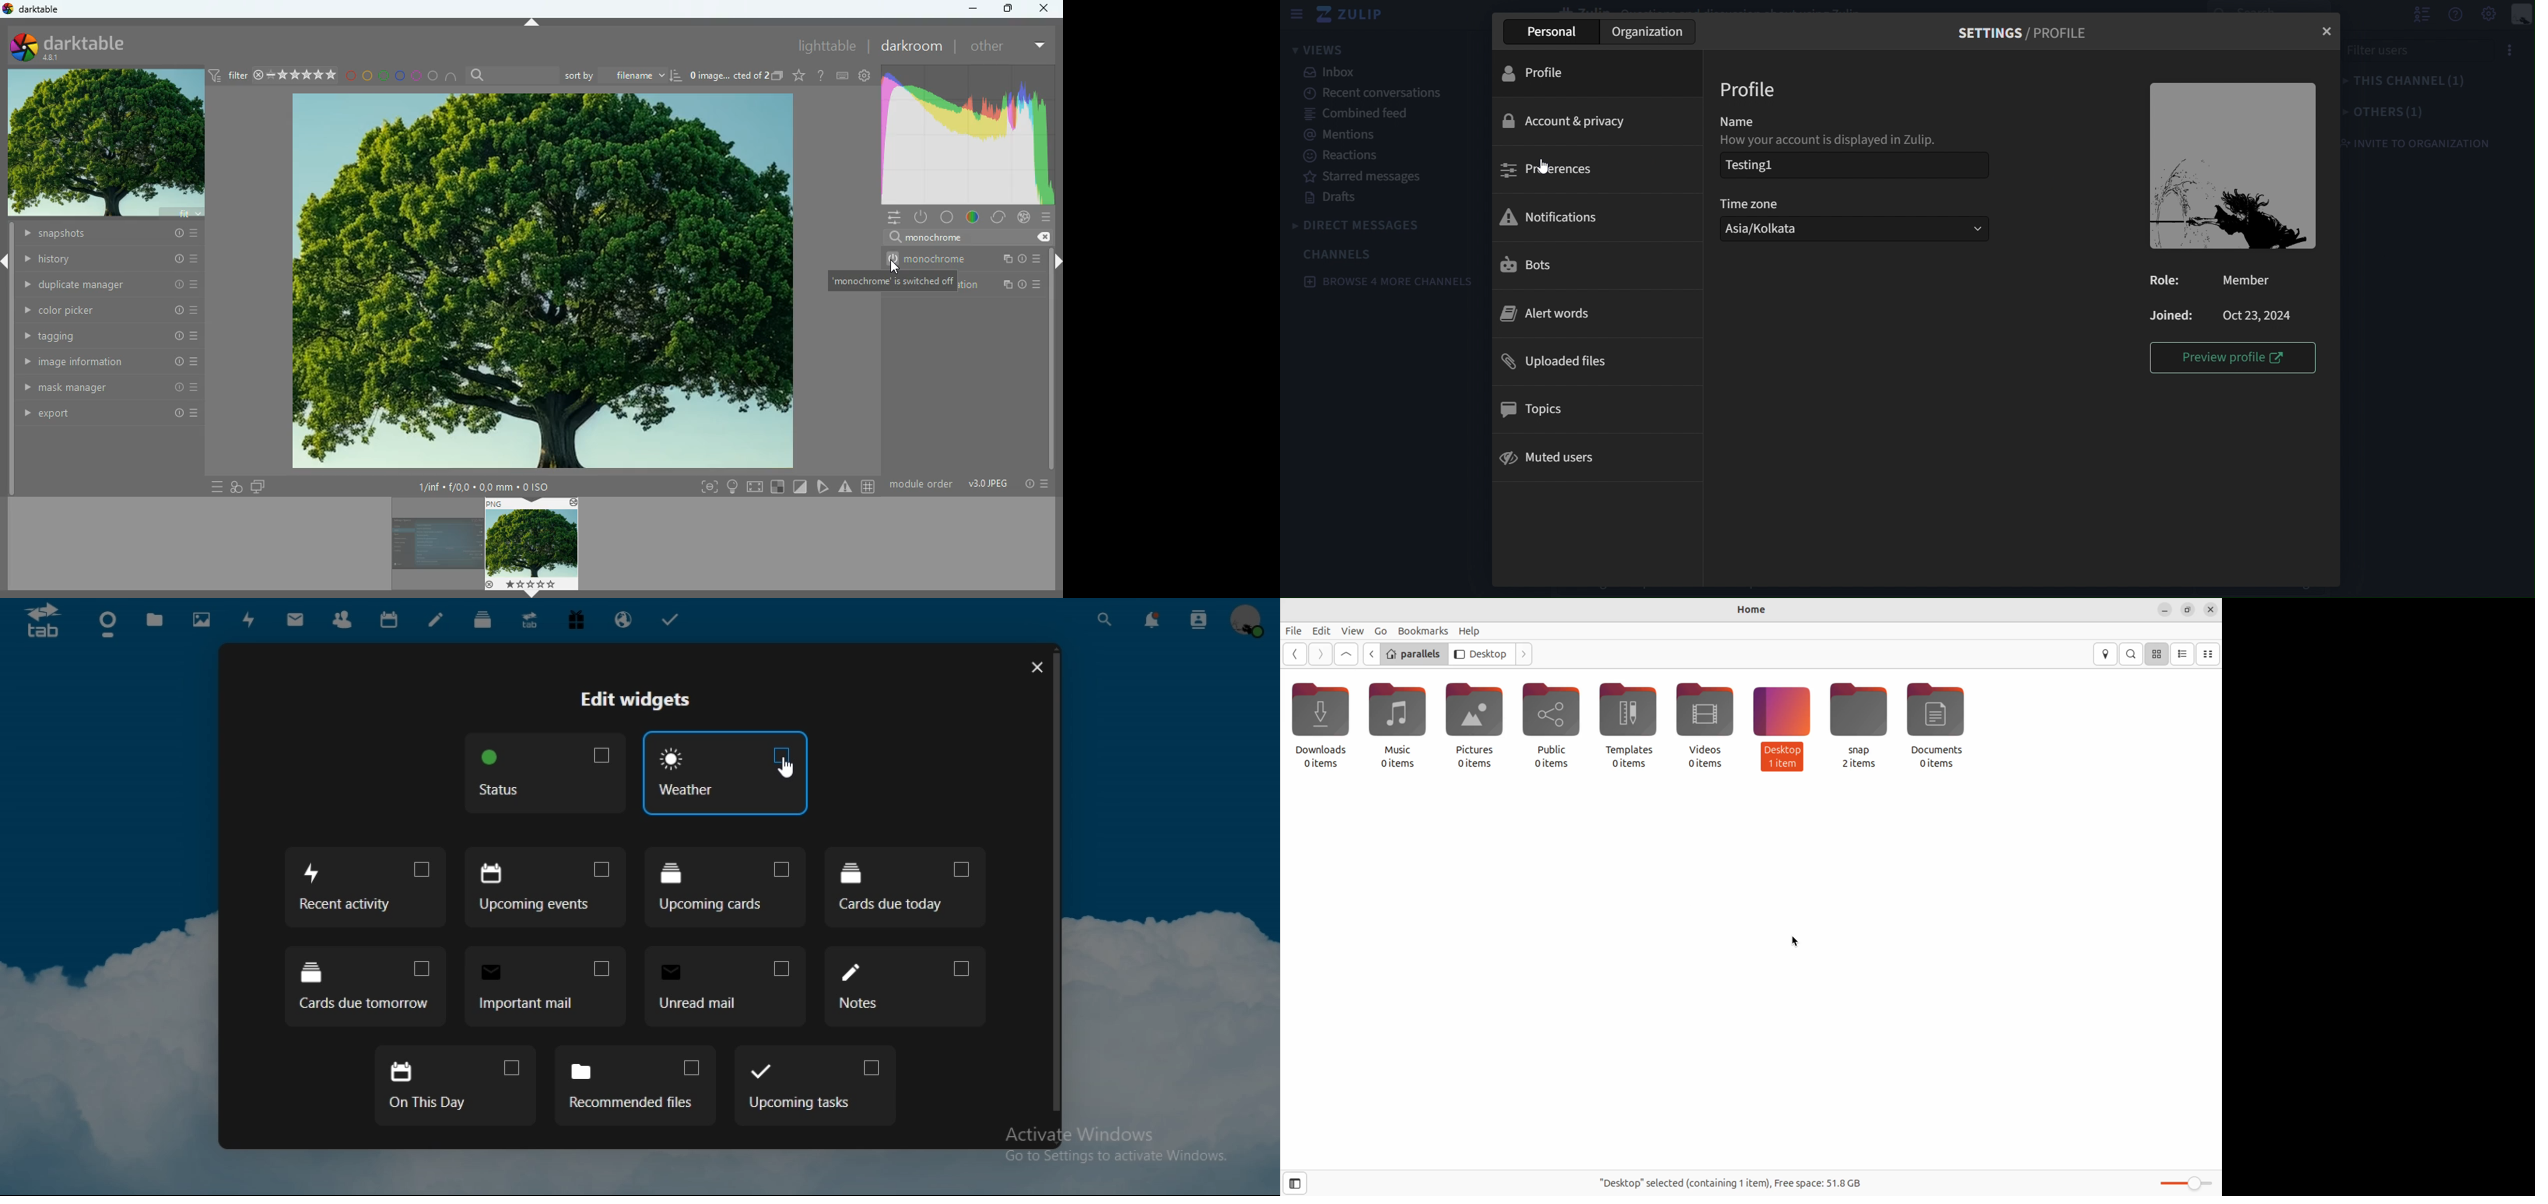 This screenshot has width=2548, height=1204. Describe the element at coordinates (342, 619) in the screenshot. I see `contacts` at that location.